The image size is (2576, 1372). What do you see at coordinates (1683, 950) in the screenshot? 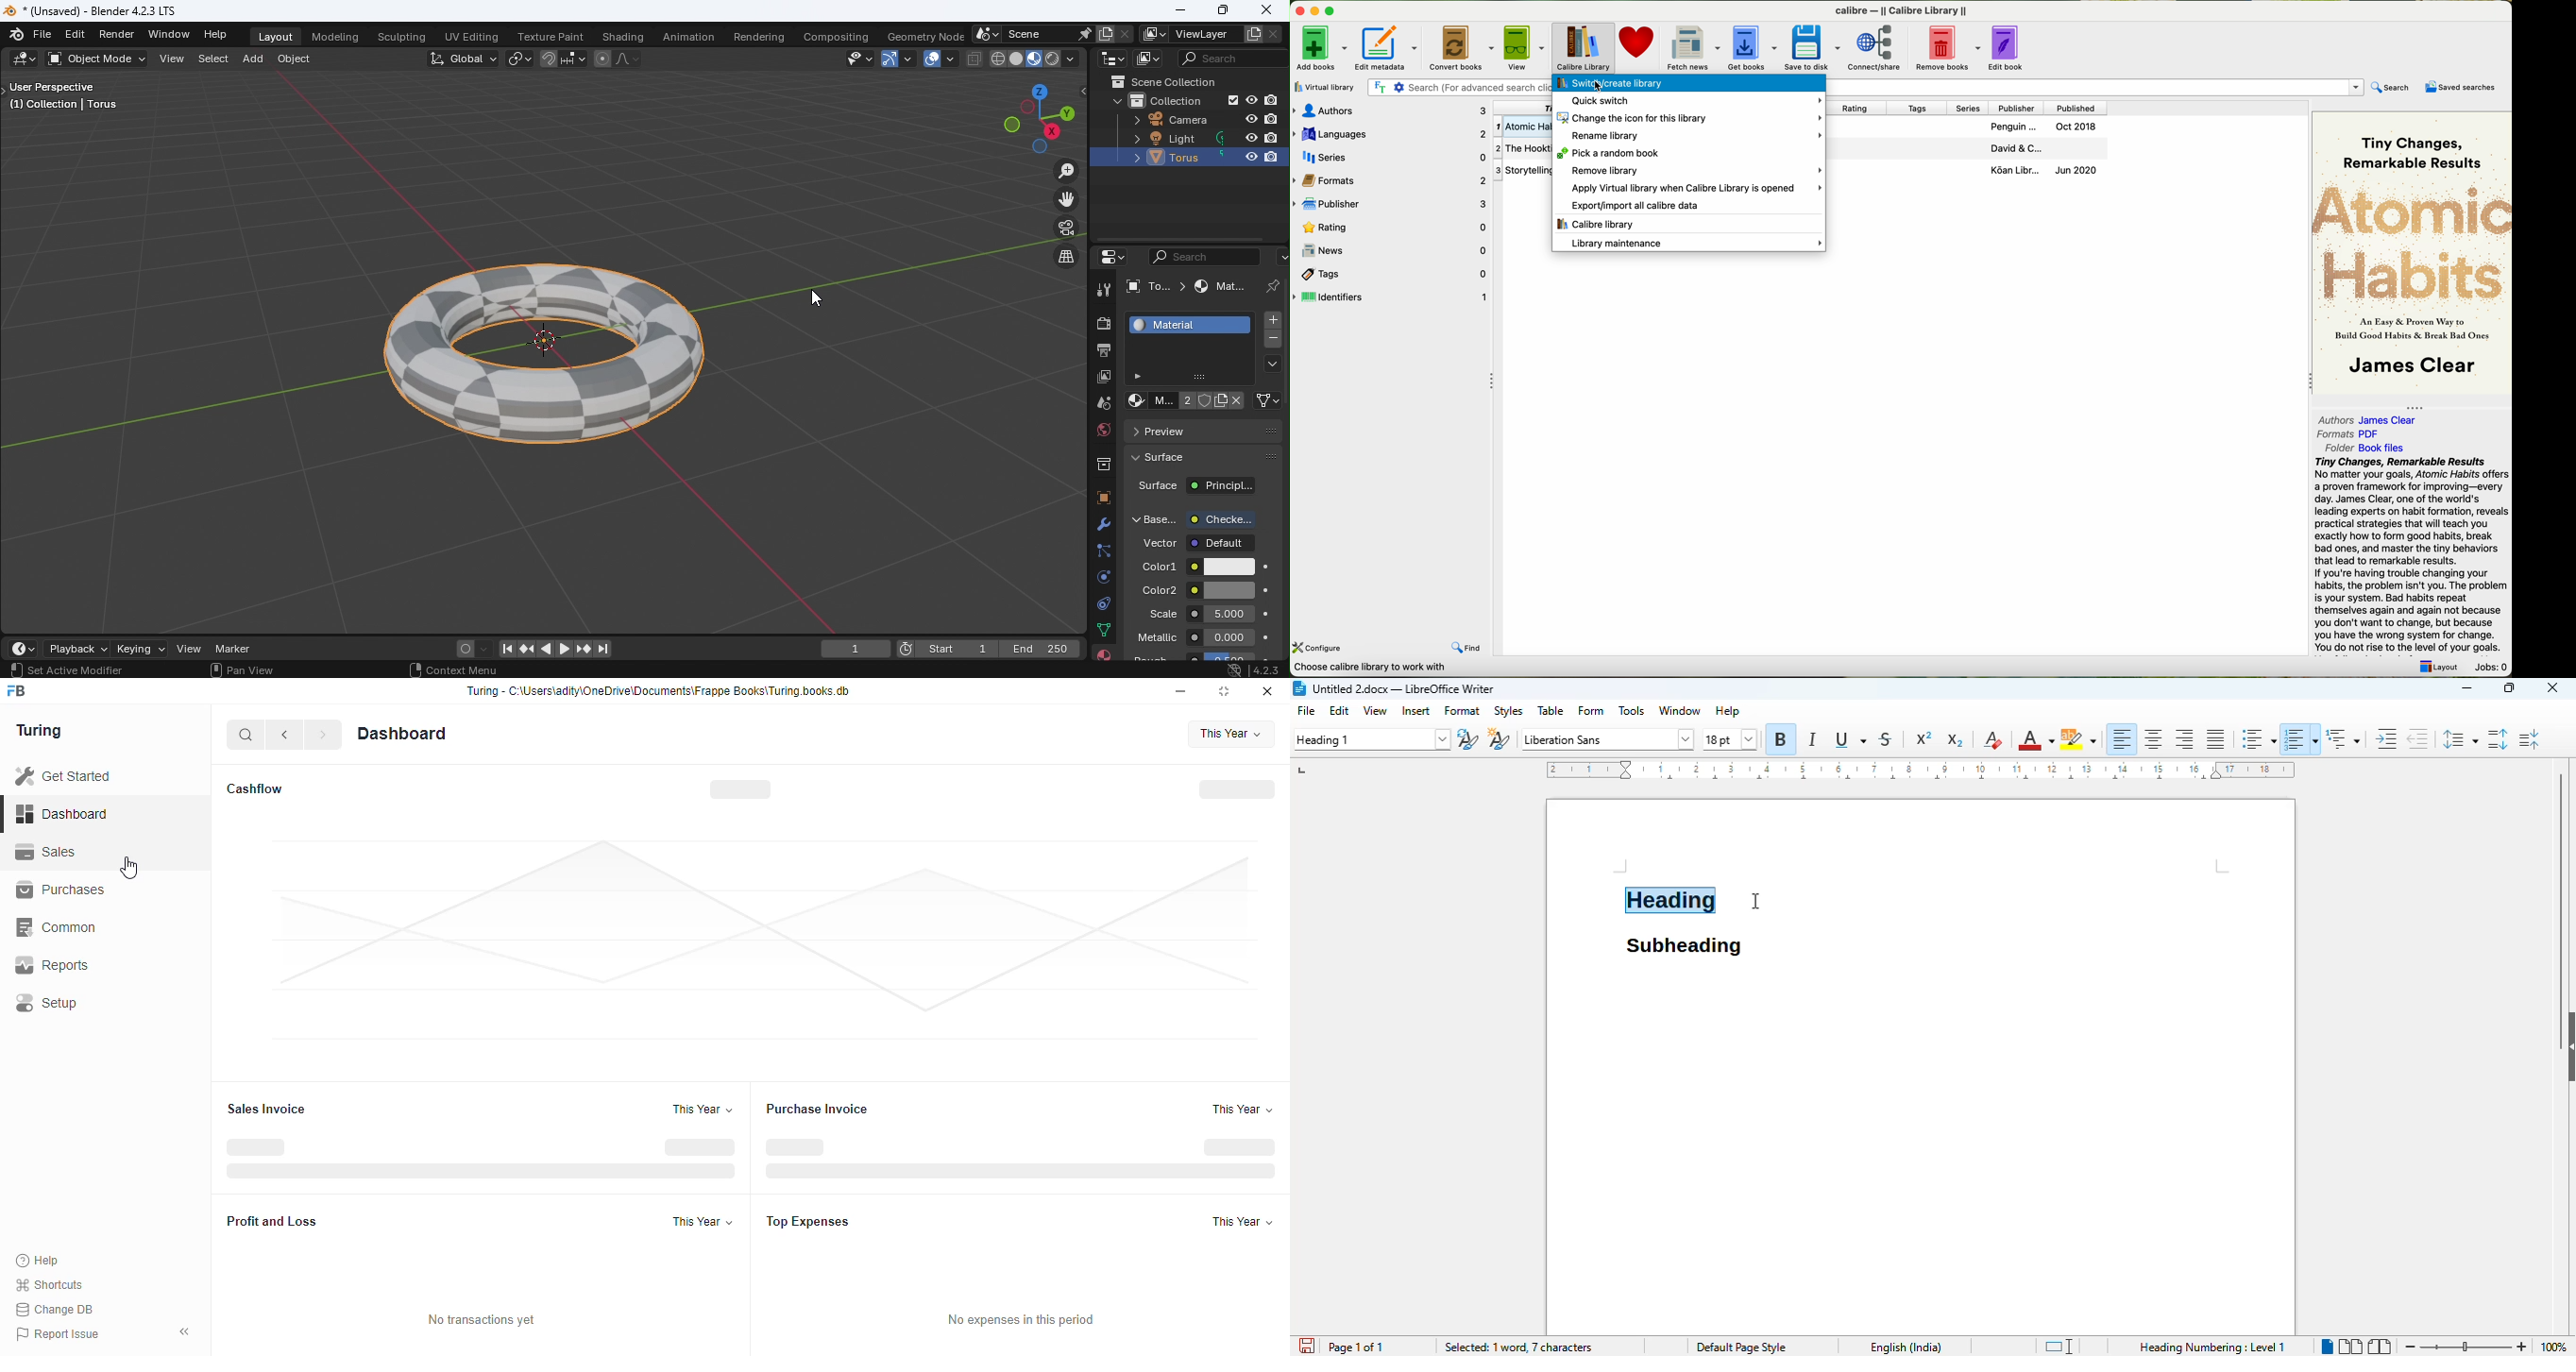
I see `text` at bounding box center [1683, 950].